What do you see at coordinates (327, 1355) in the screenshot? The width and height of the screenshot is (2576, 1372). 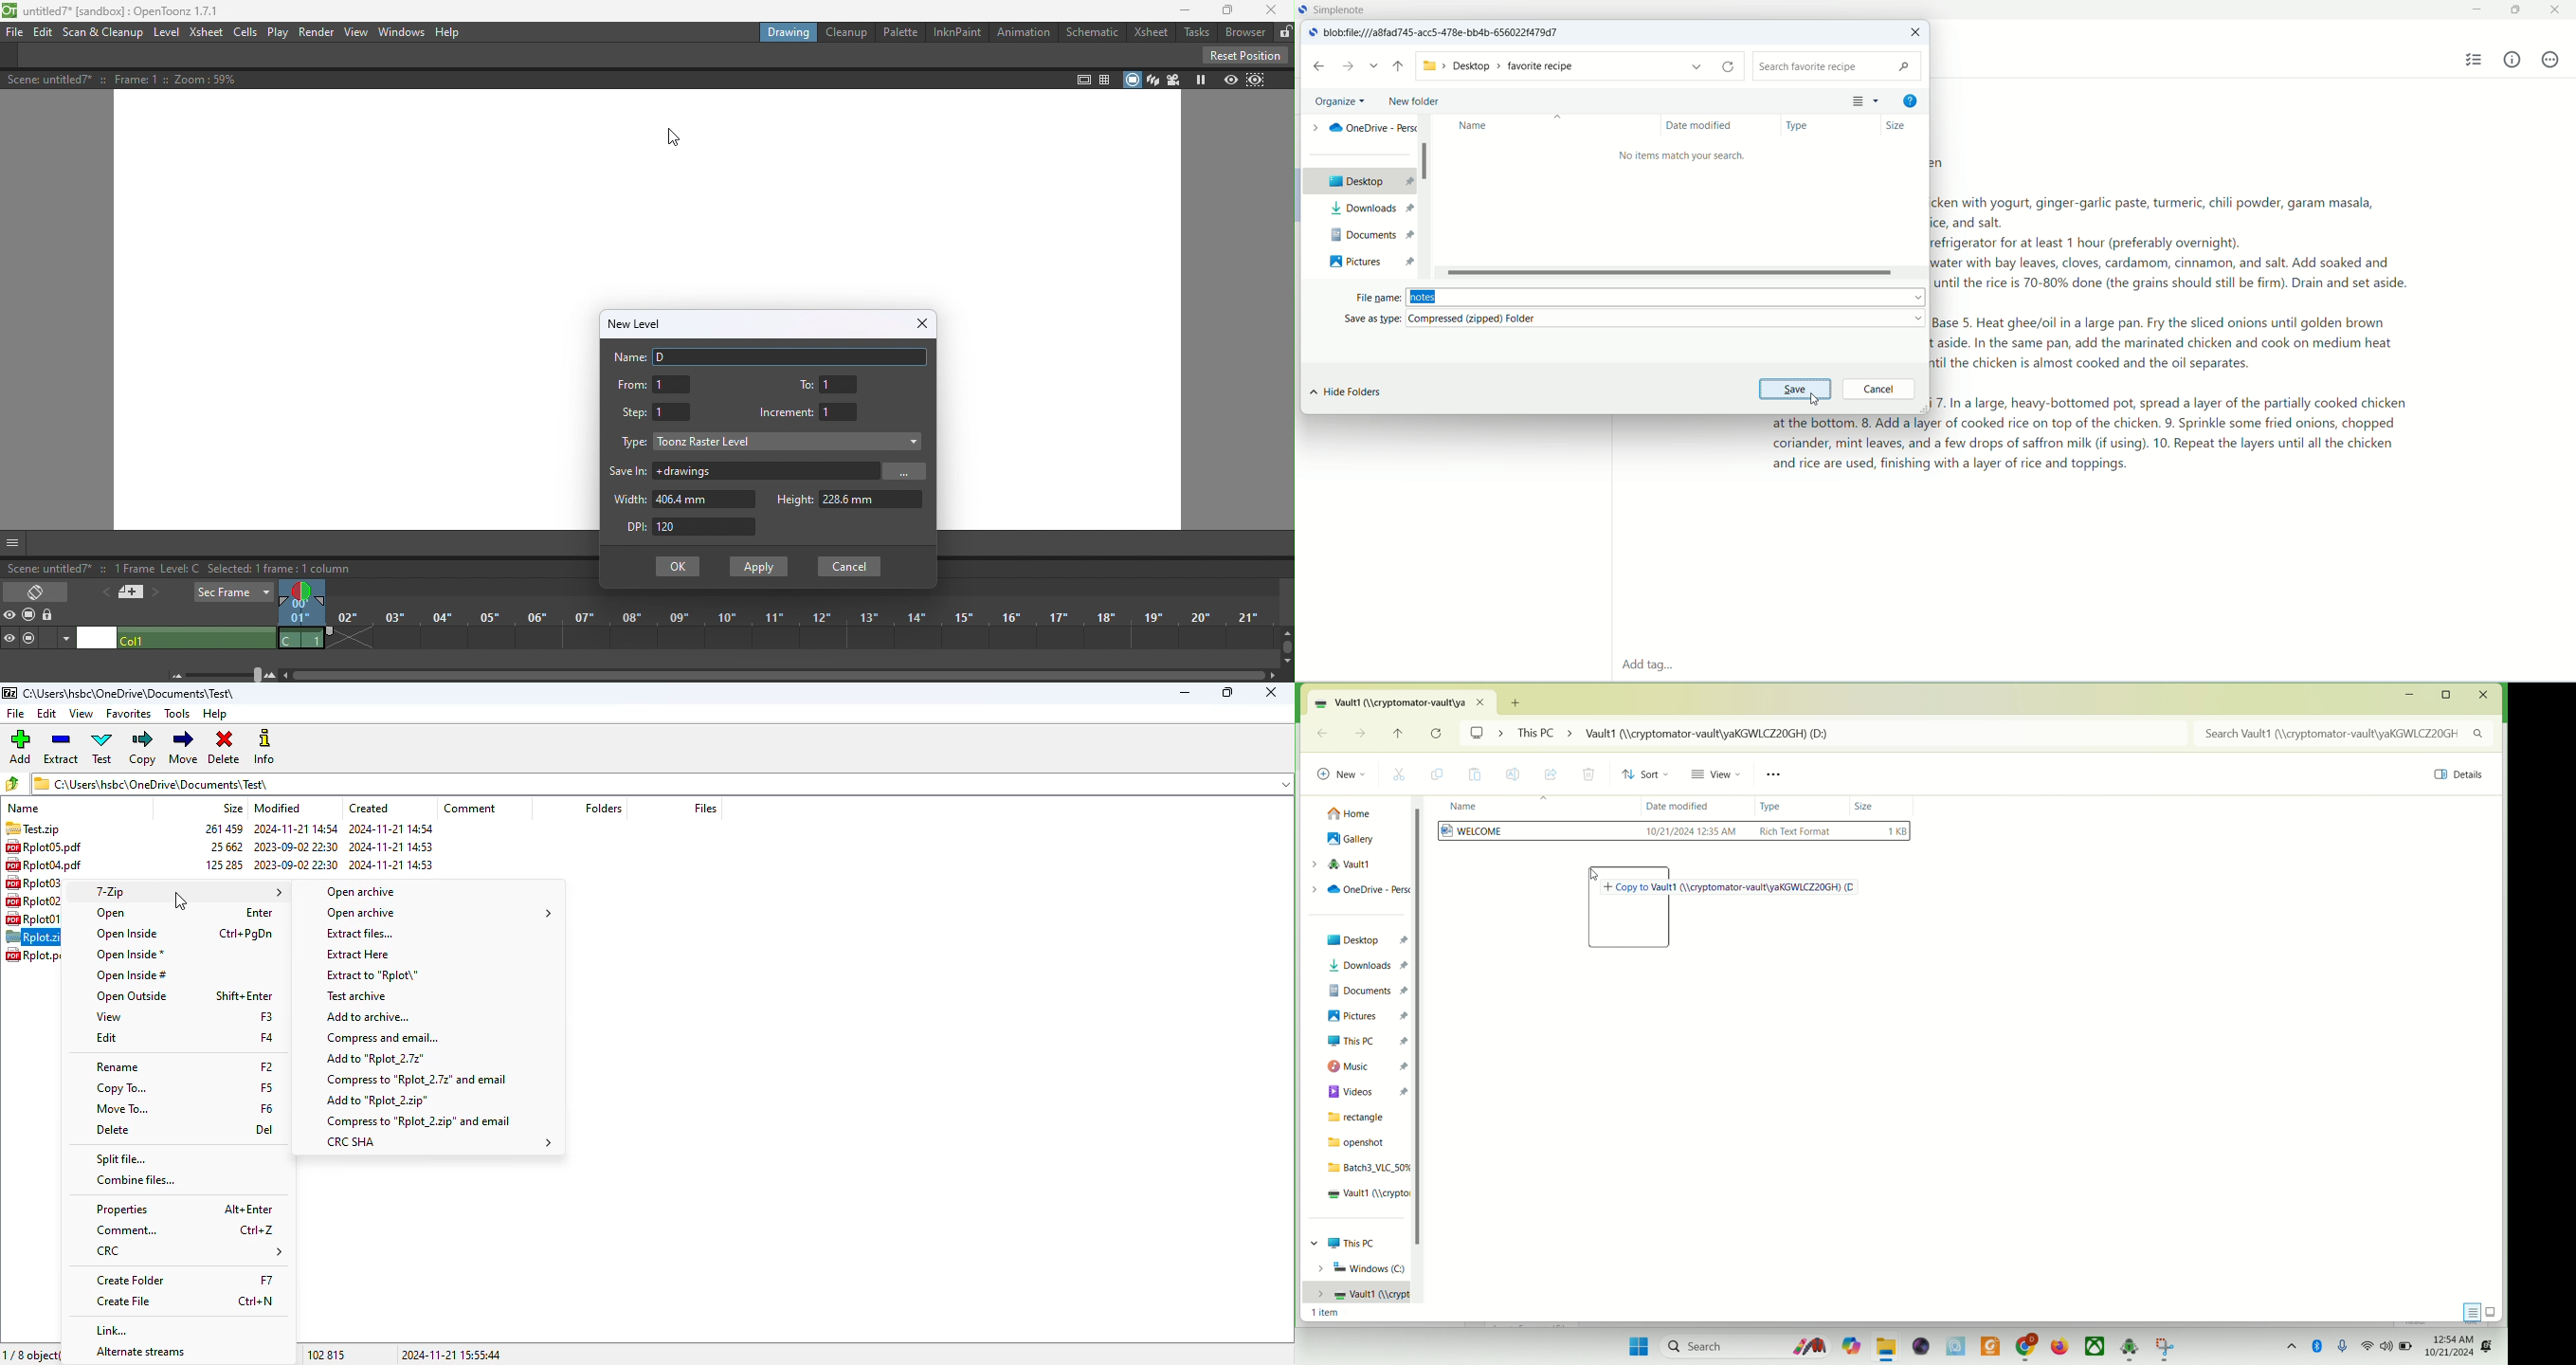 I see `102 815` at bounding box center [327, 1355].